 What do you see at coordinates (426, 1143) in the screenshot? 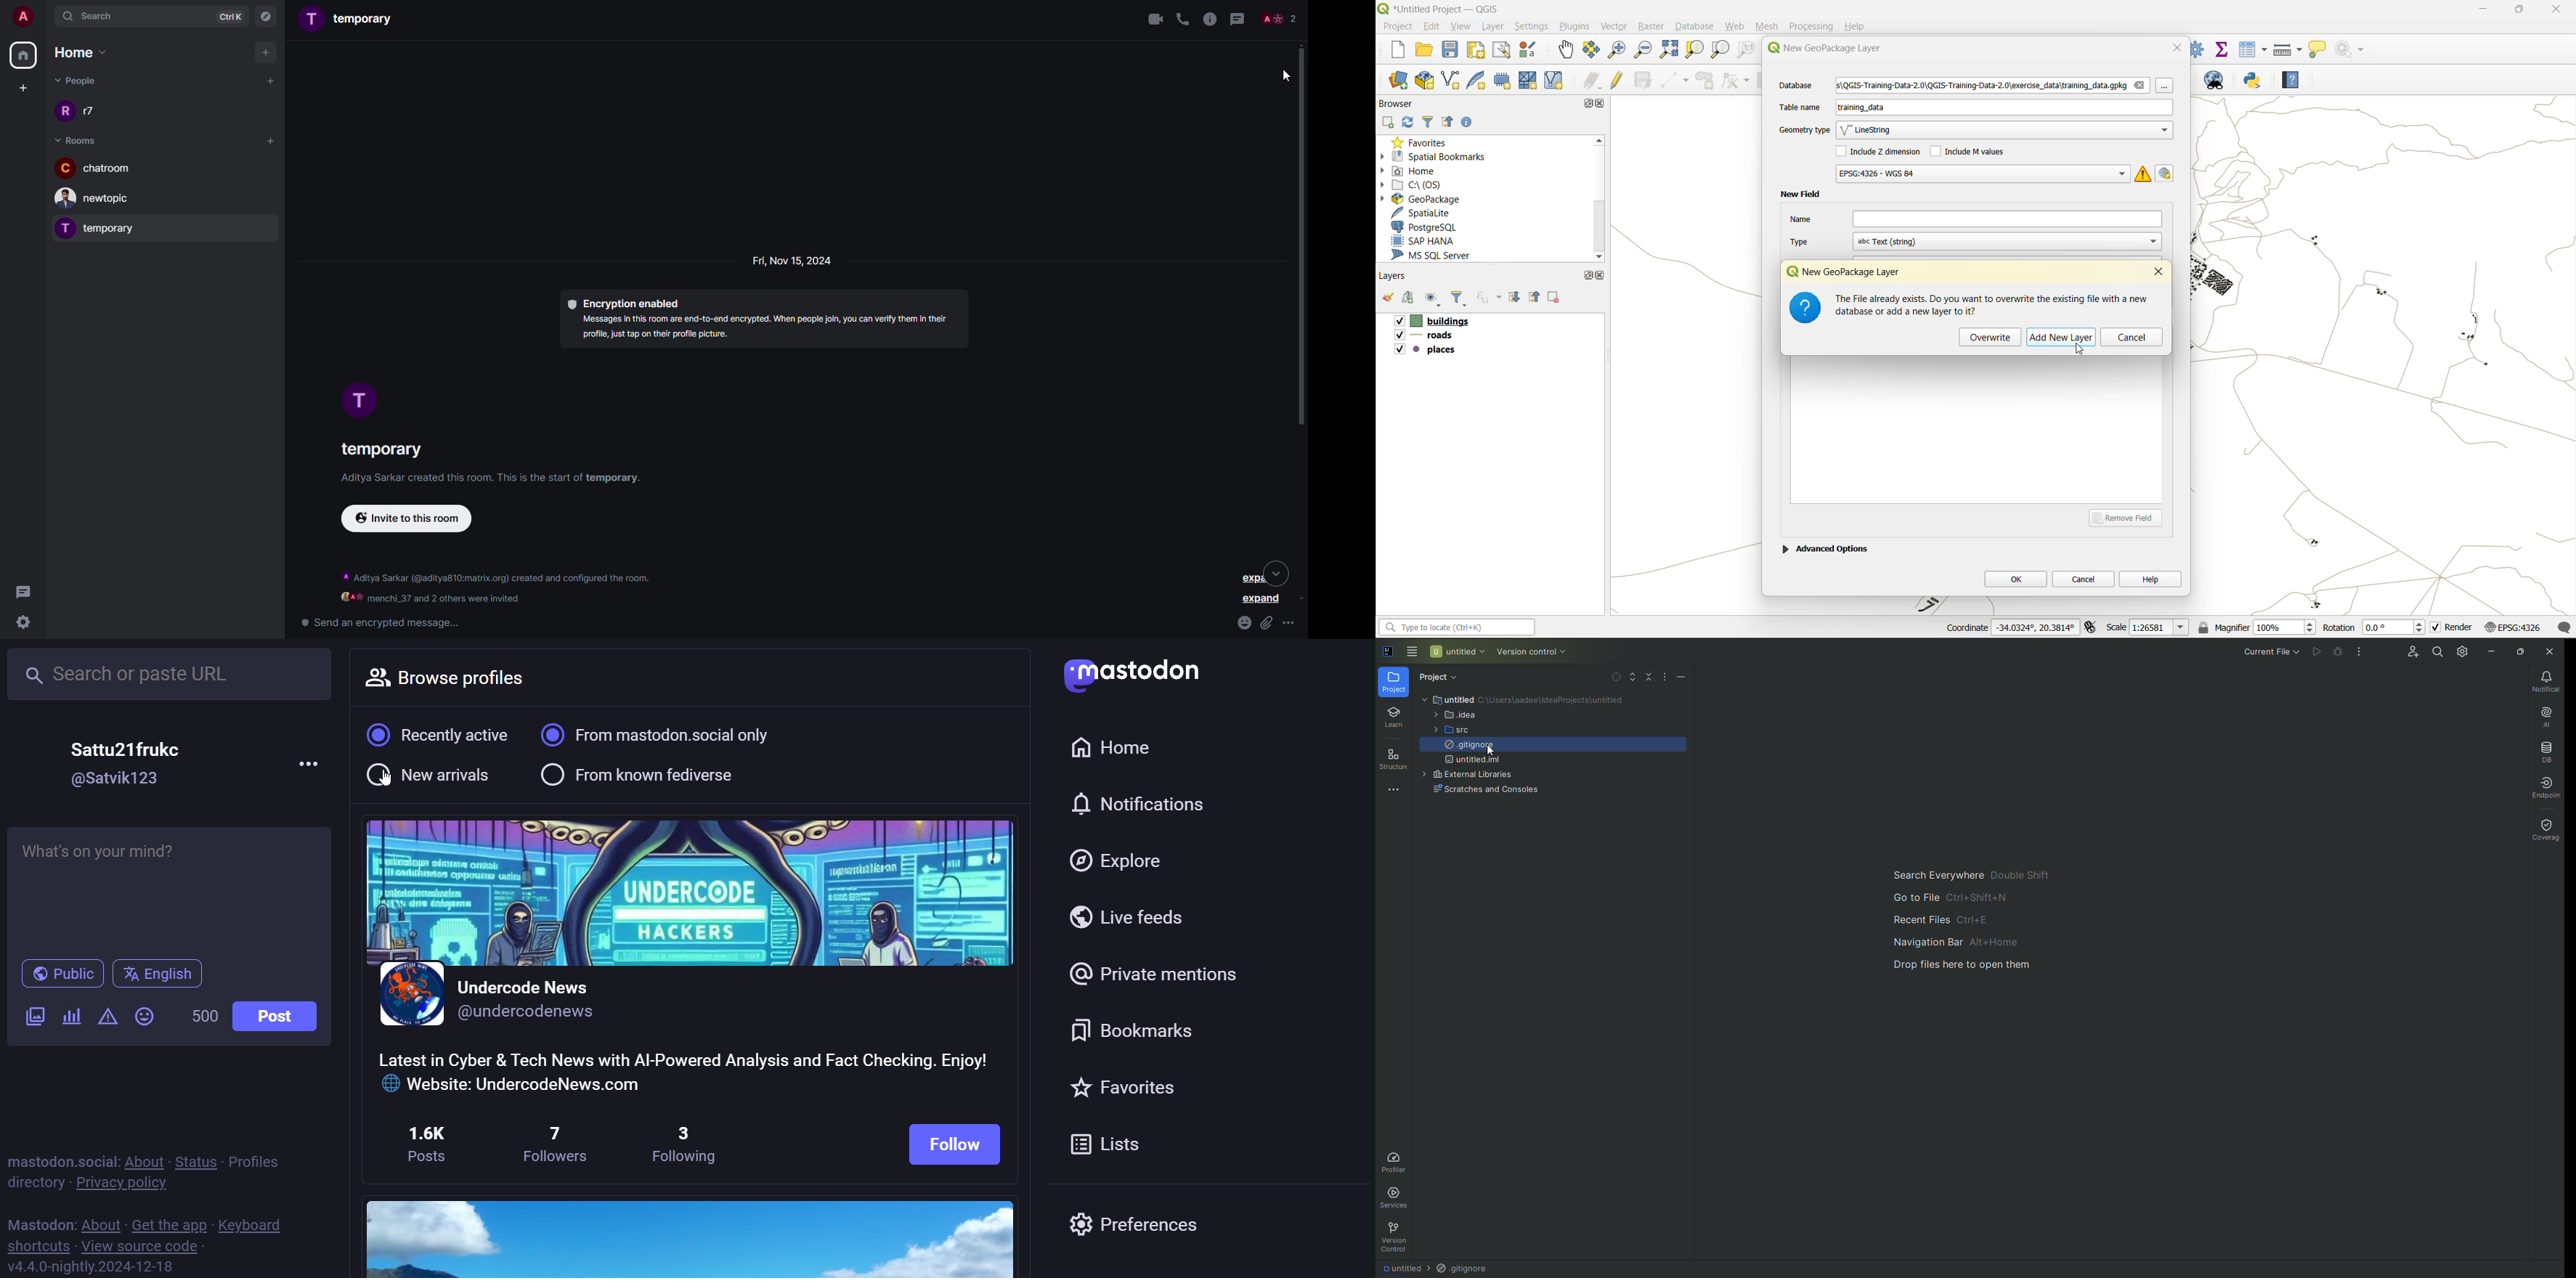
I see `1.6K posts` at bounding box center [426, 1143].